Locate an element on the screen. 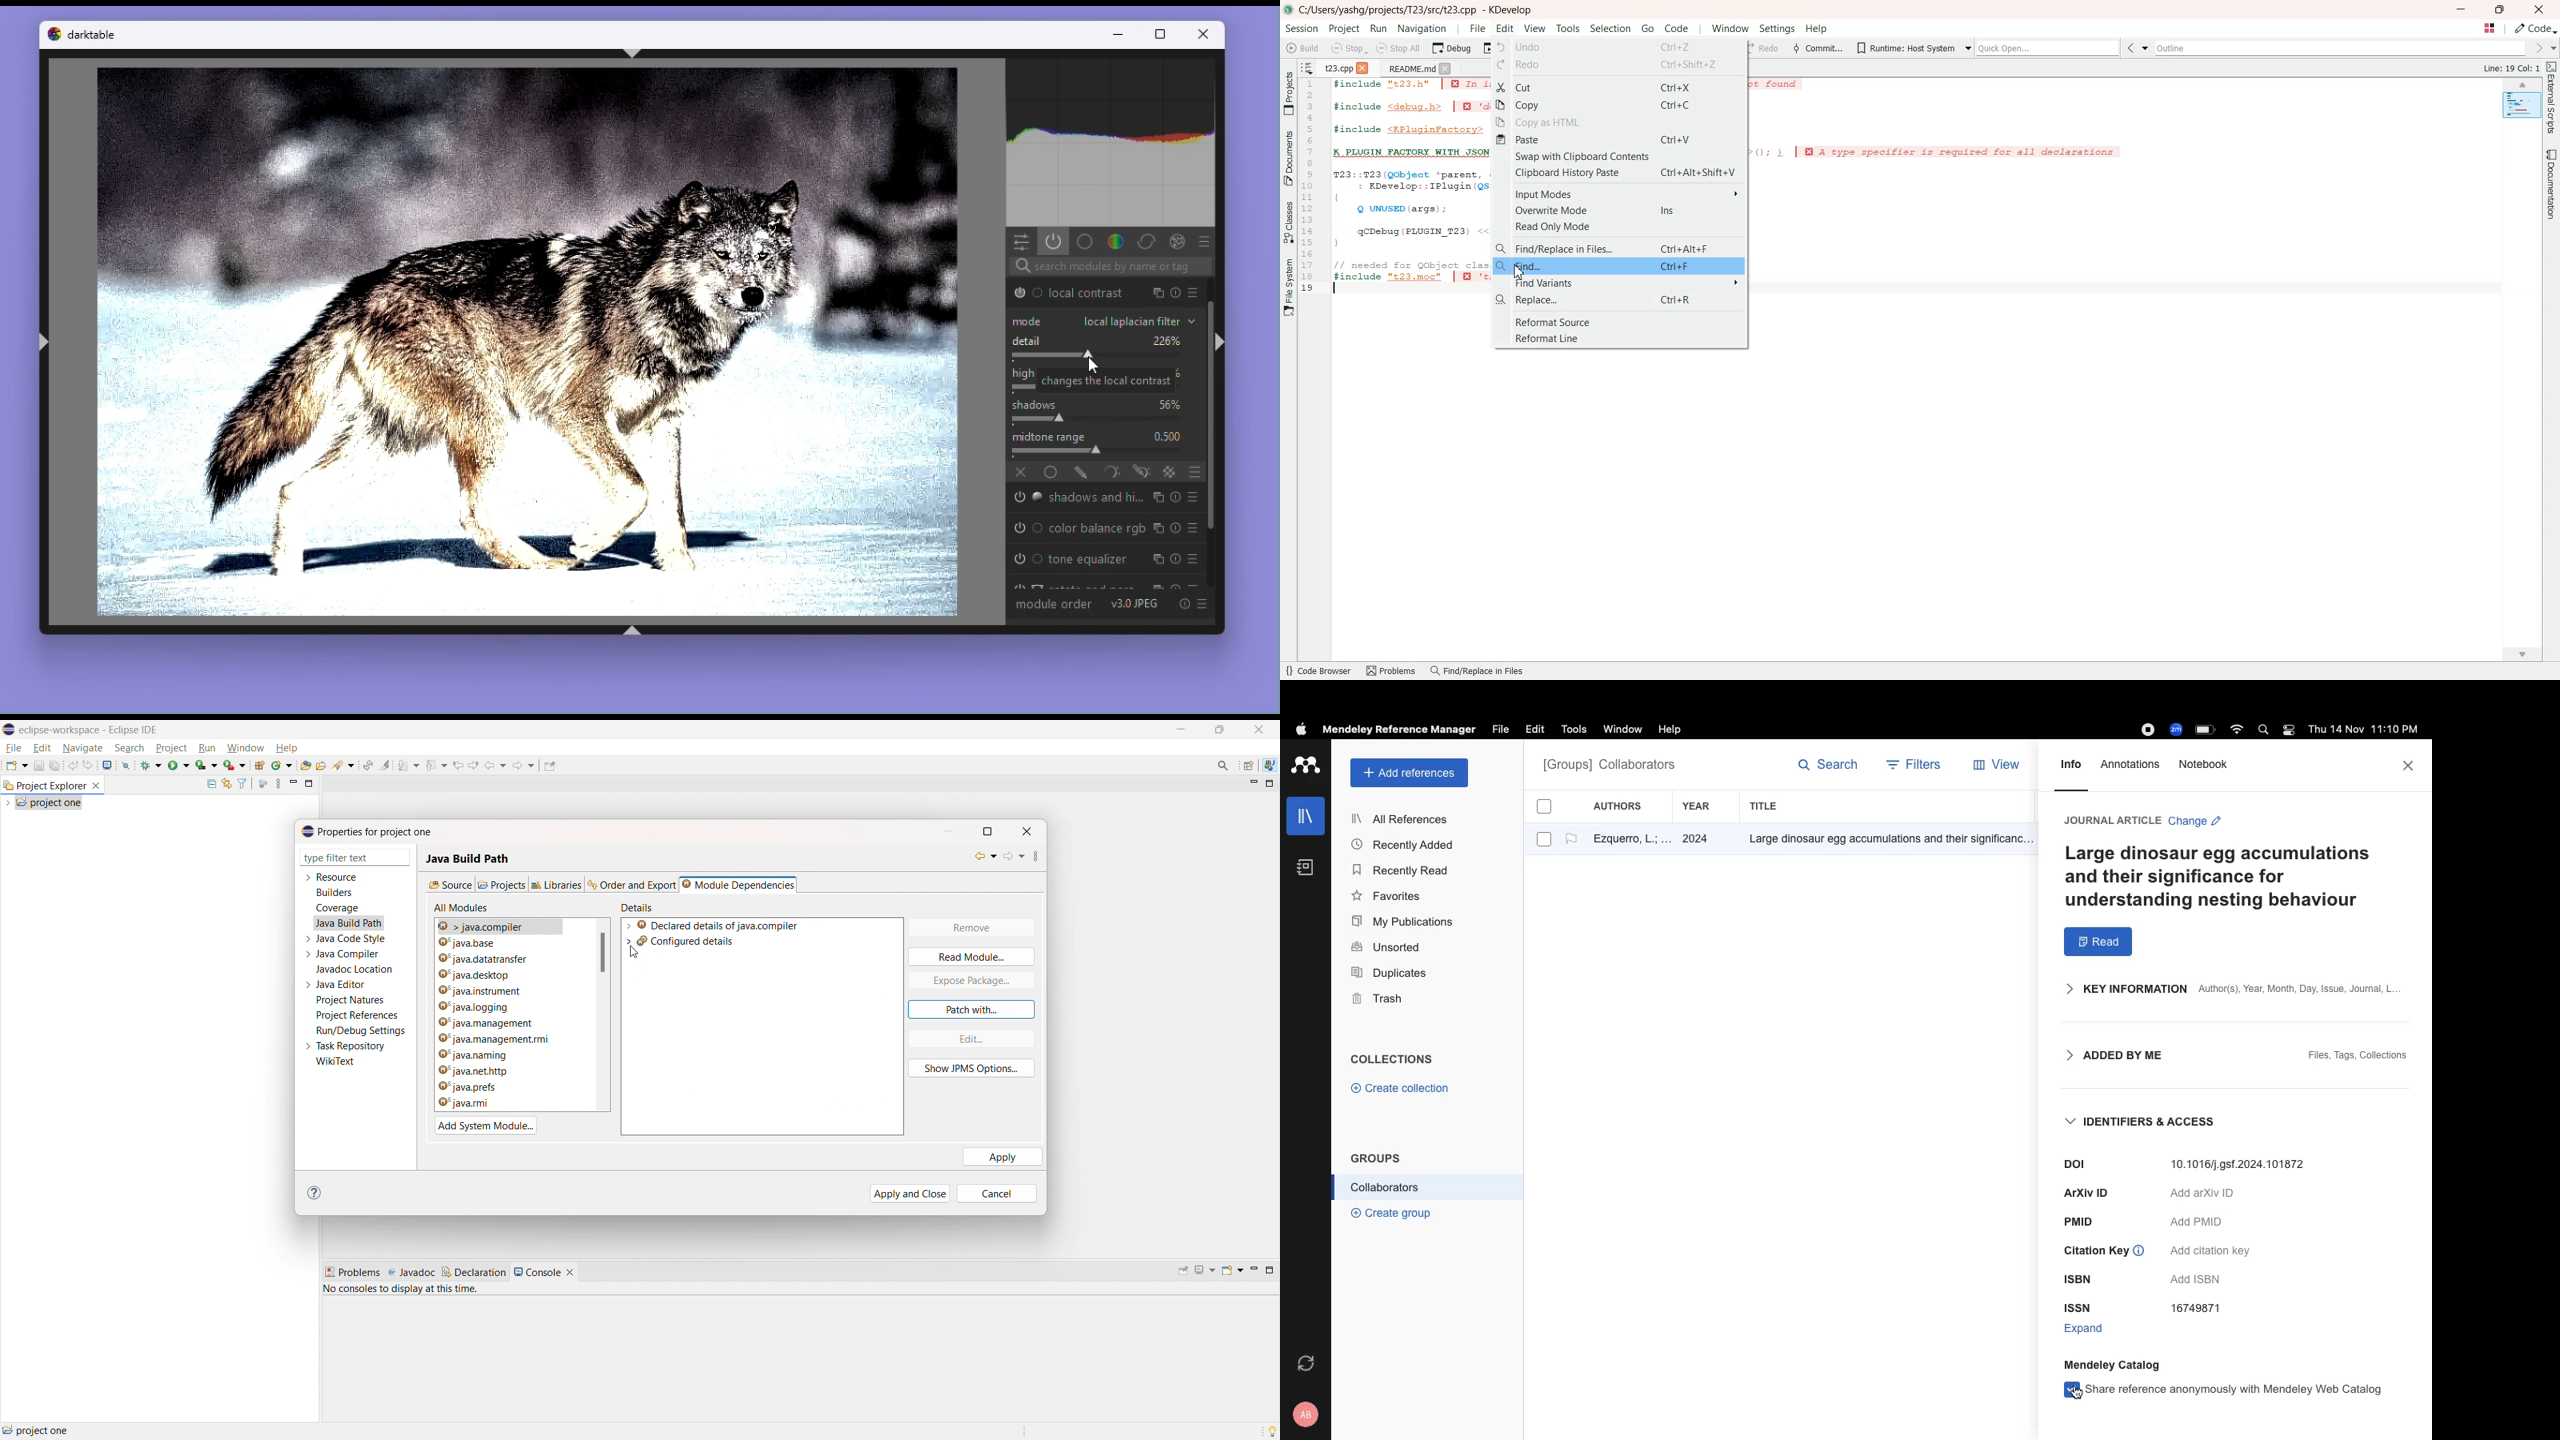  declaration is located at coordinates (474, 1272).